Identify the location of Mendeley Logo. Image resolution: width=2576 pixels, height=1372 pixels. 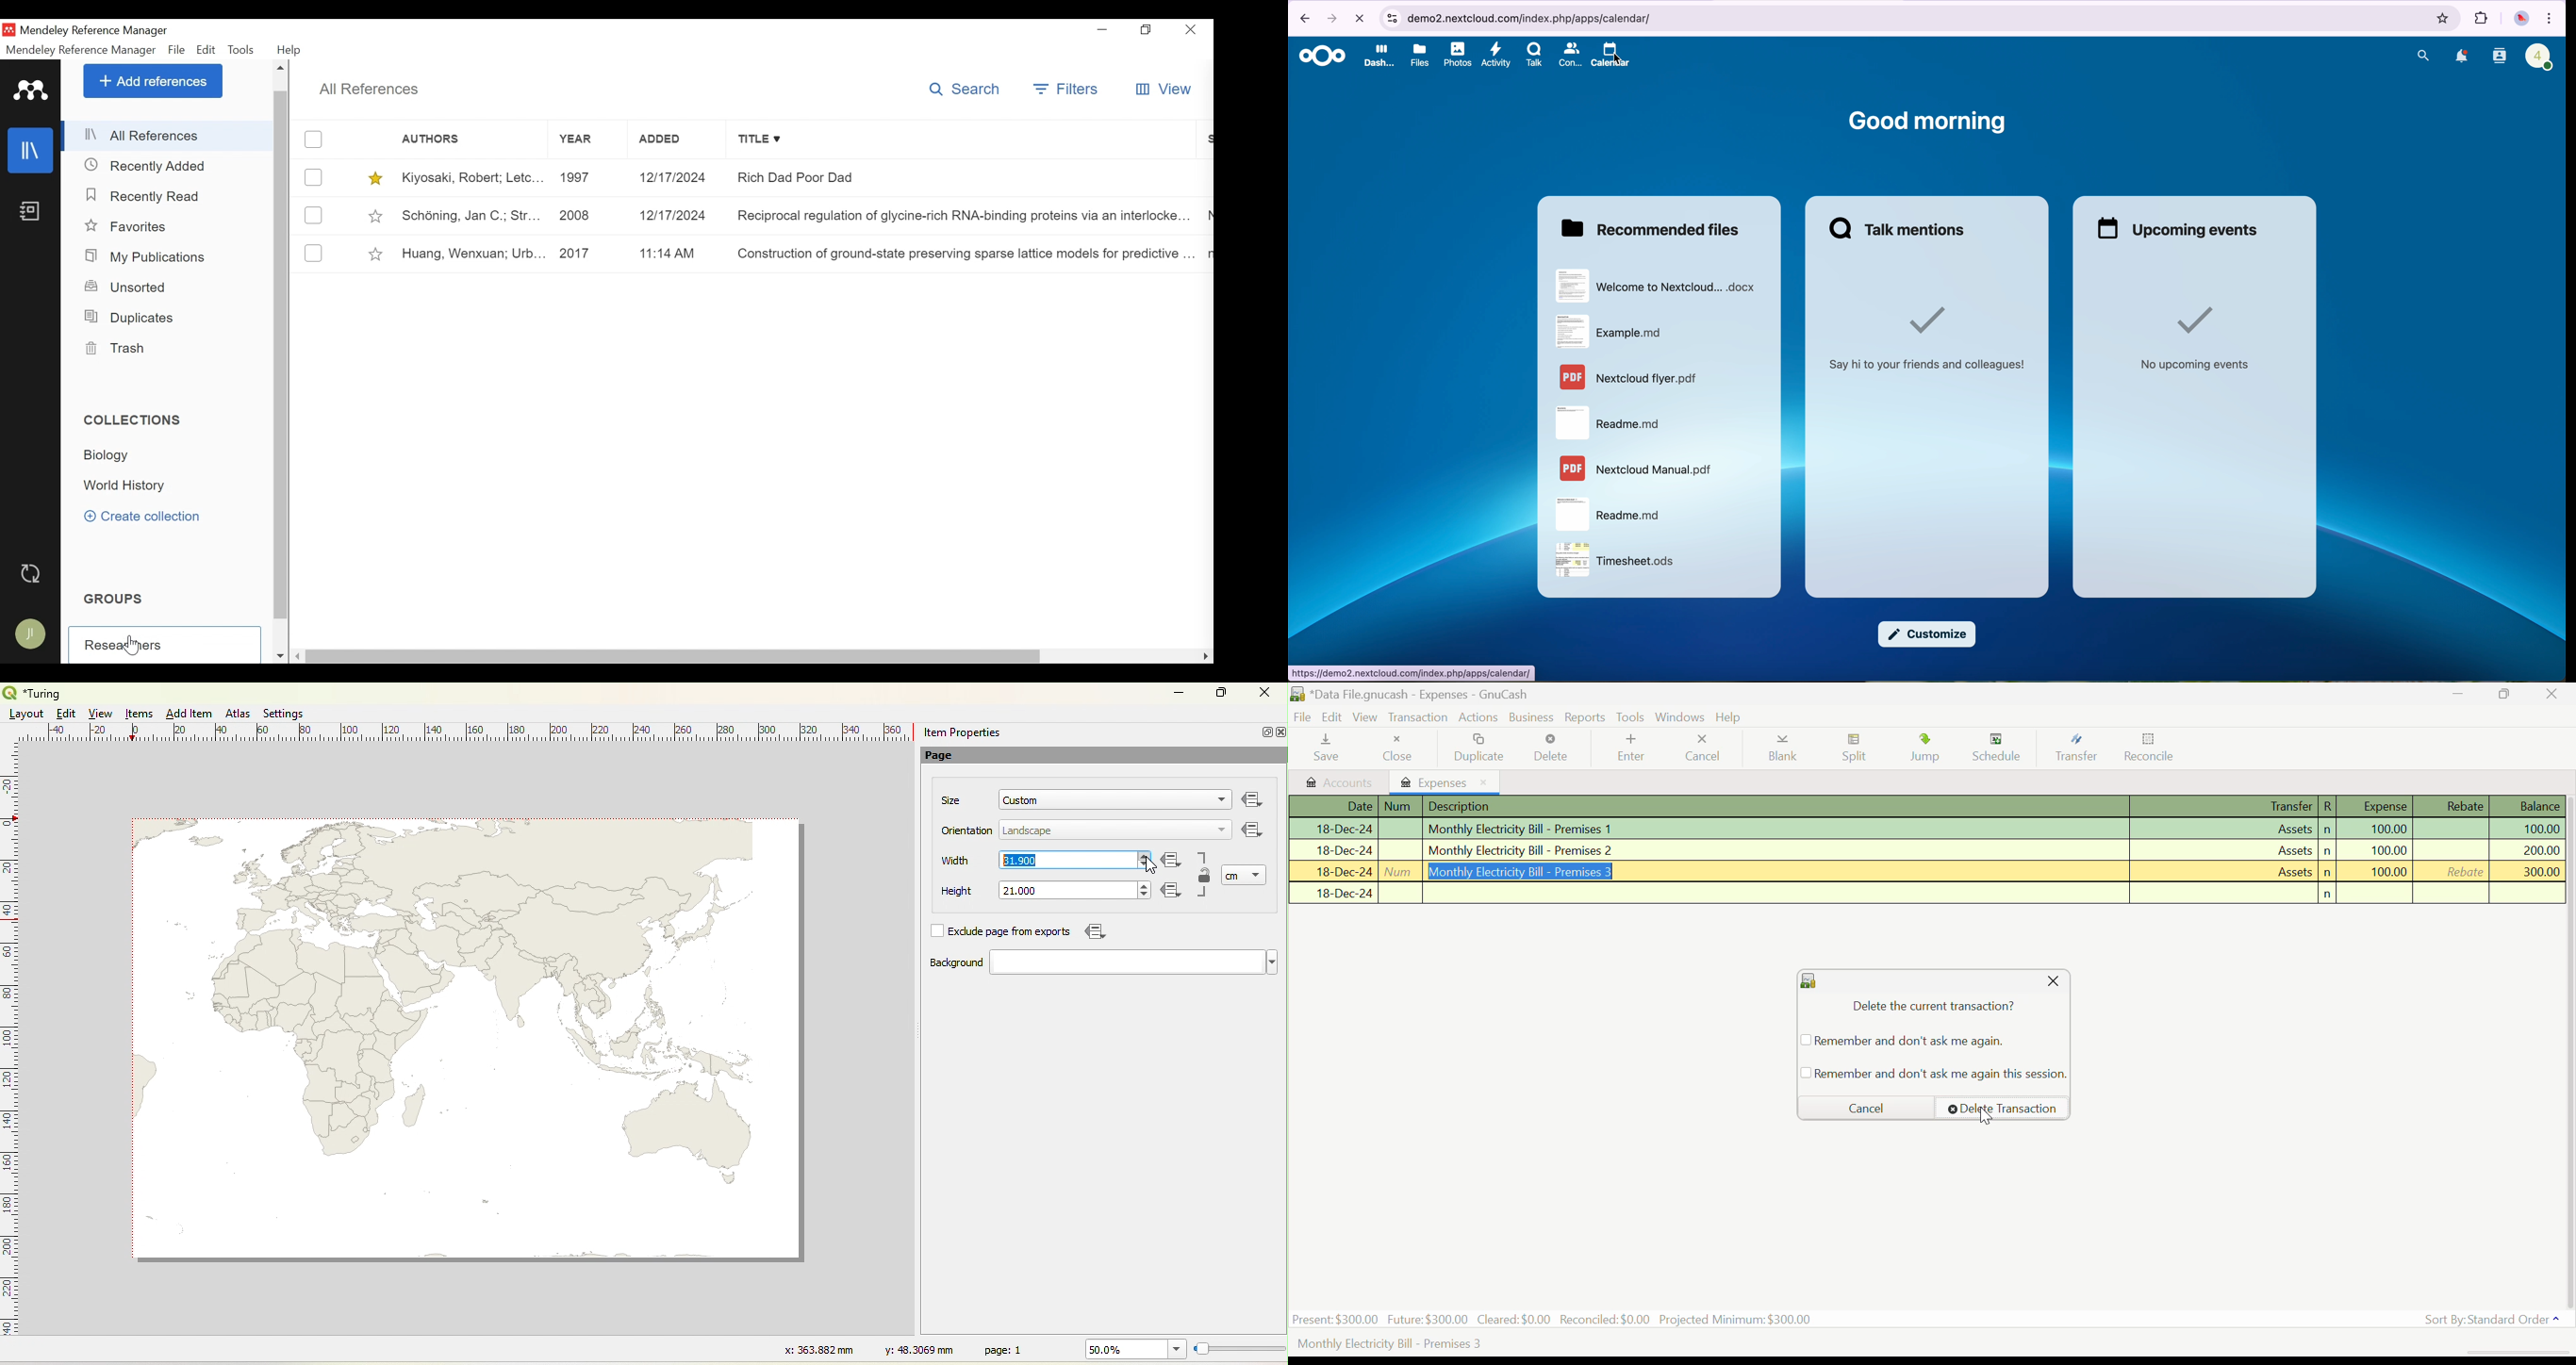
(31, 90).